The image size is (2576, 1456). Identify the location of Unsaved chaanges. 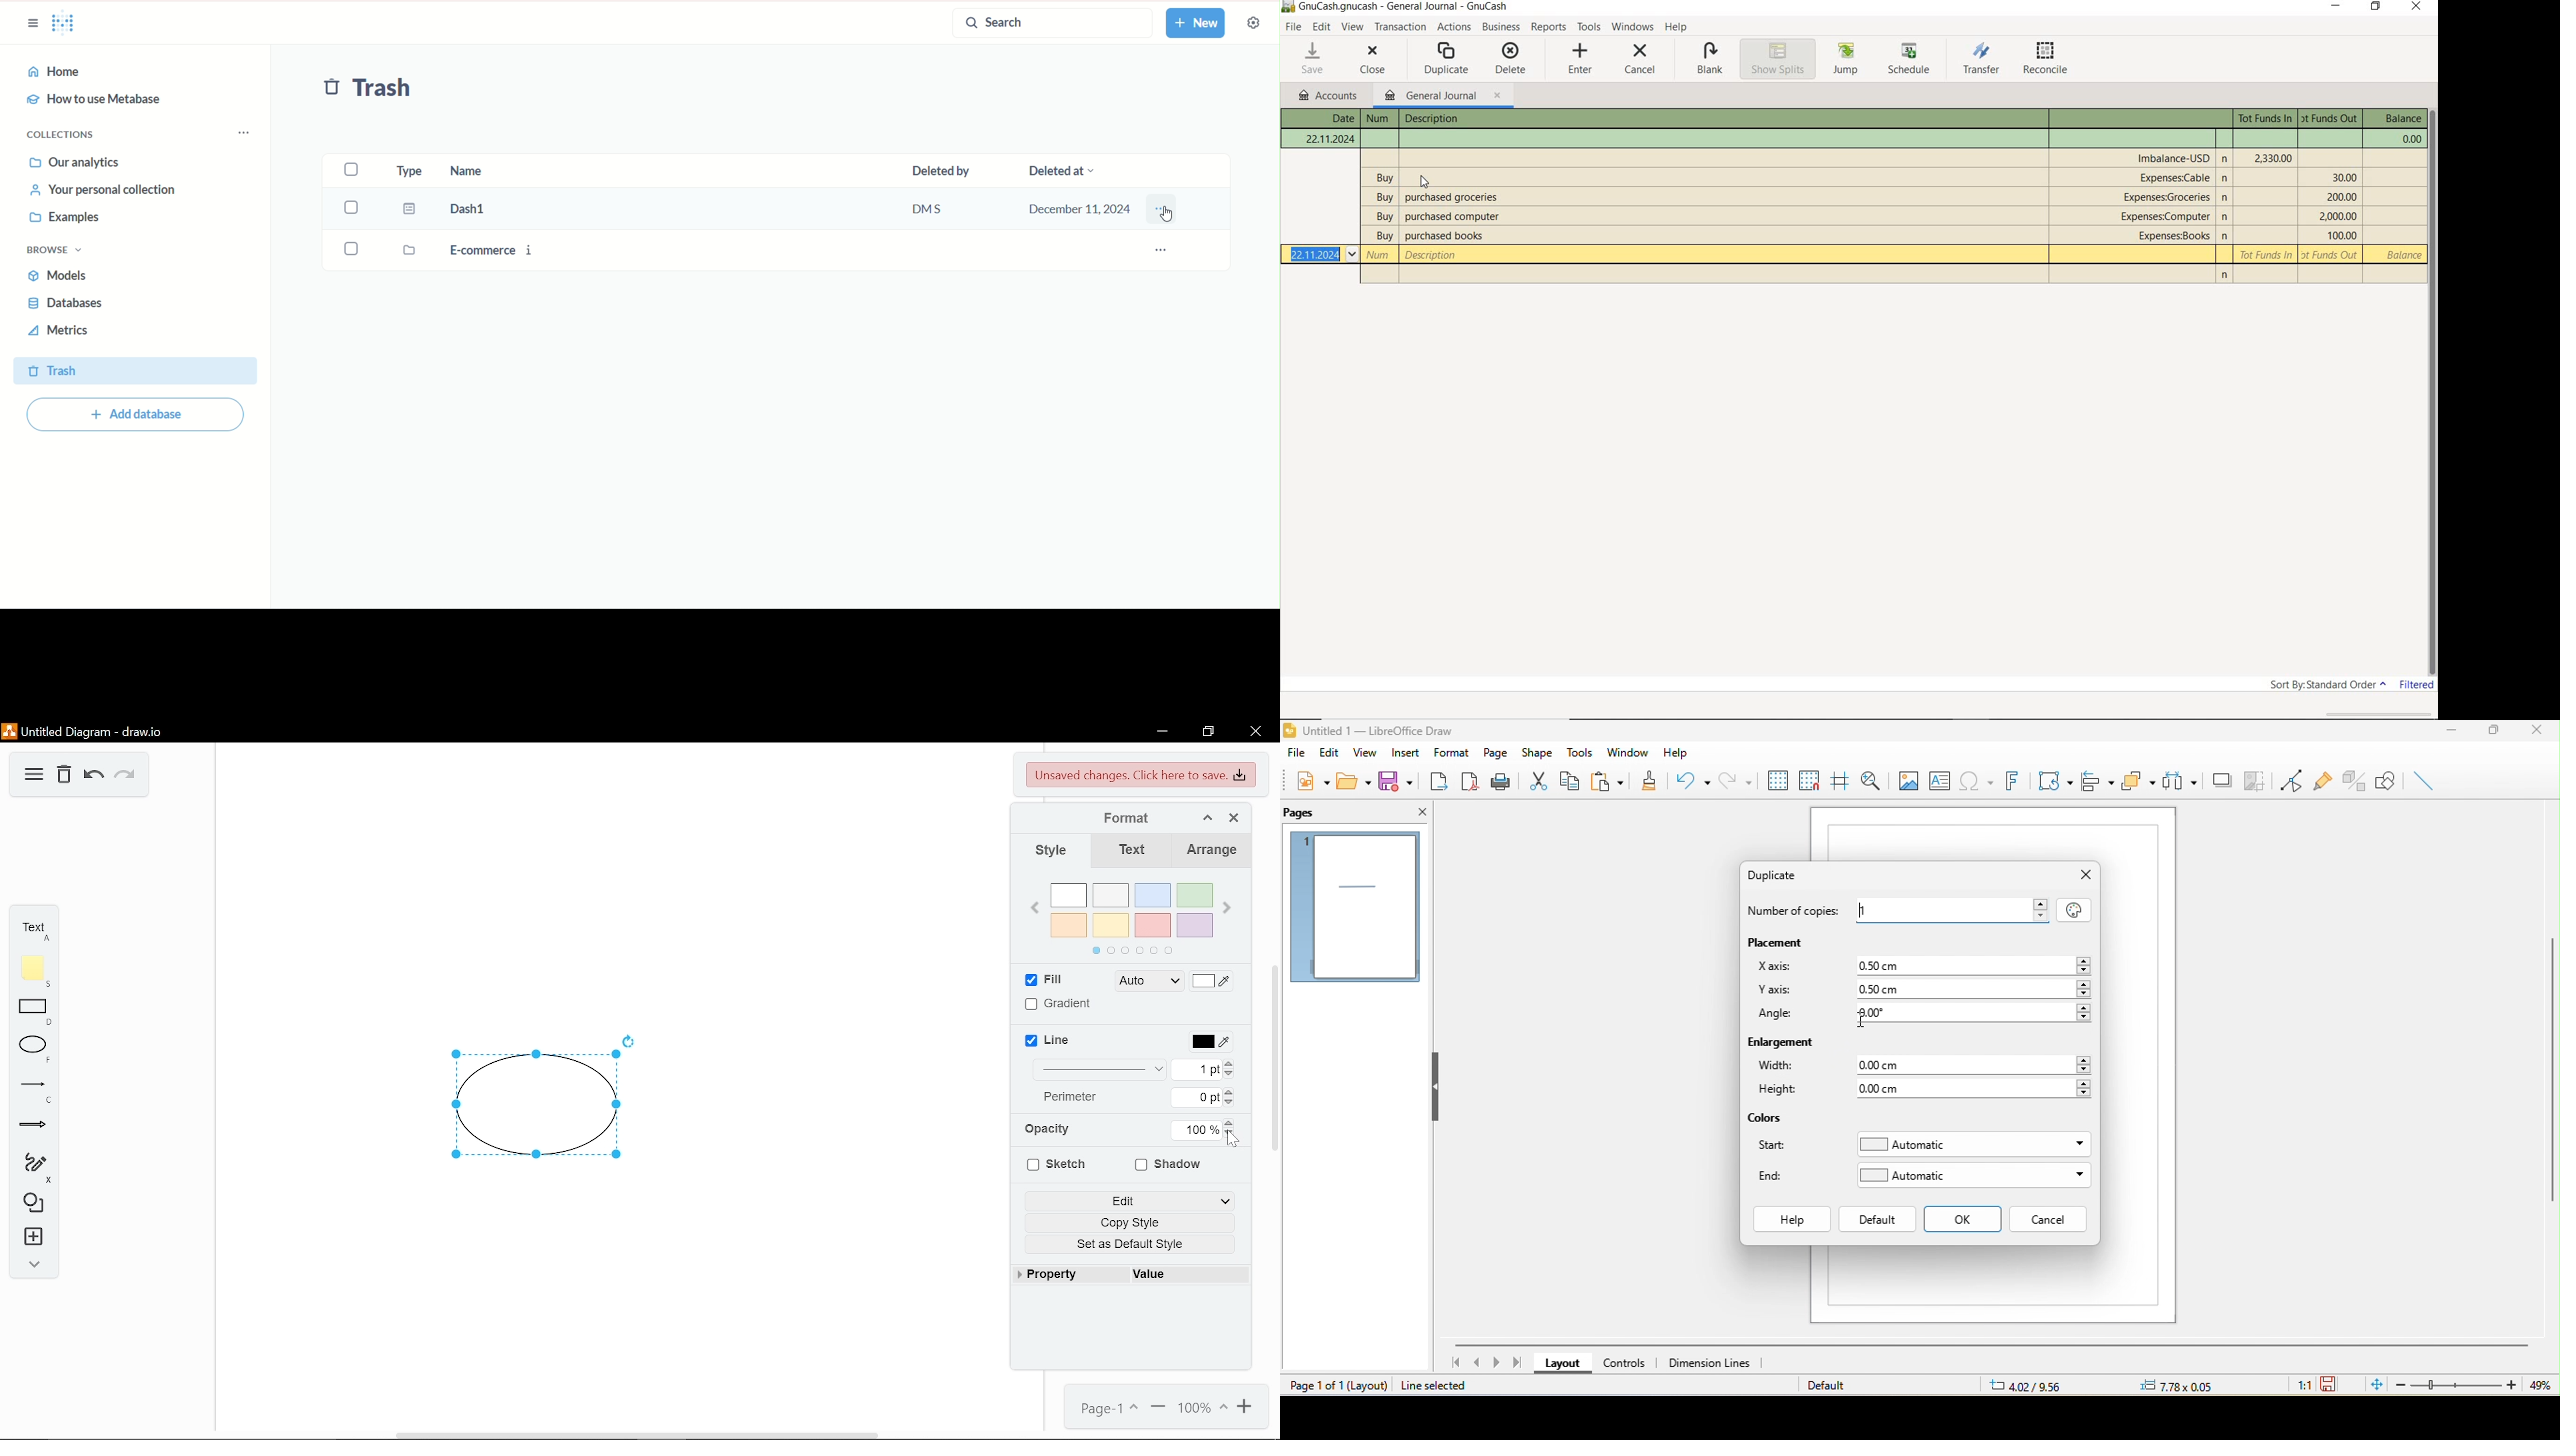
(1142, 775).